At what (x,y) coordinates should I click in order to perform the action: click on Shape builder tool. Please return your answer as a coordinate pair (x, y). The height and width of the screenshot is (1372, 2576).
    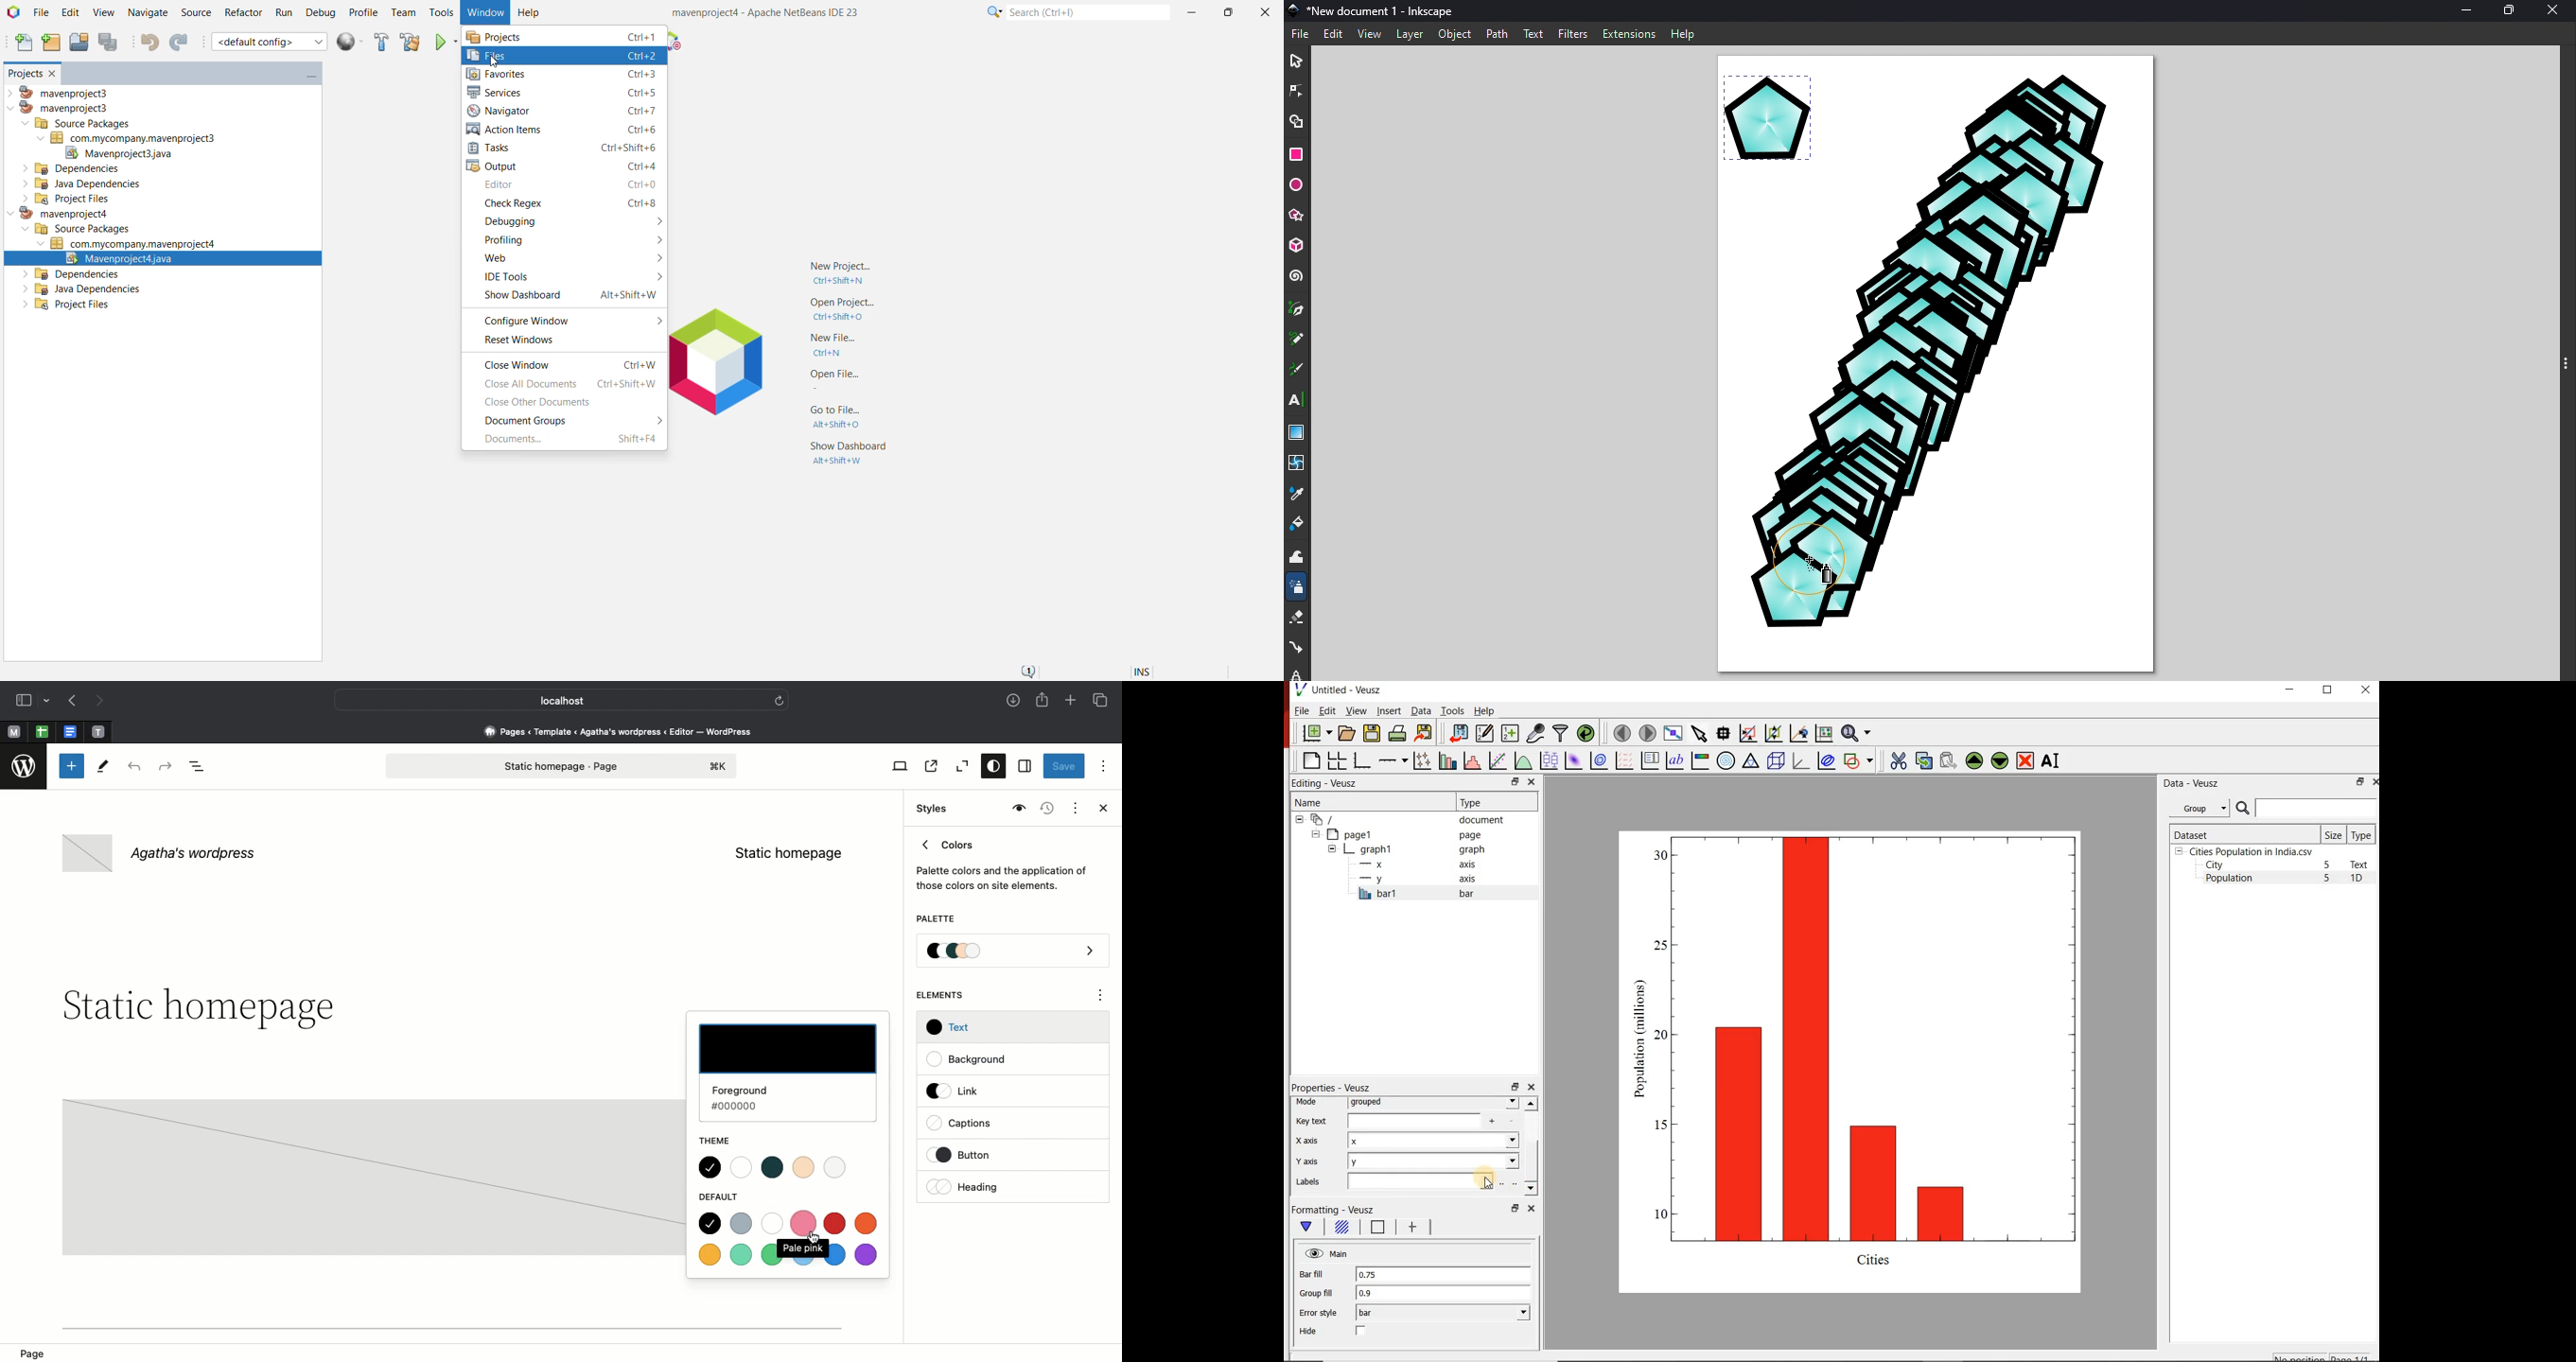
    Looking at the image, I should click on (1296, 122).